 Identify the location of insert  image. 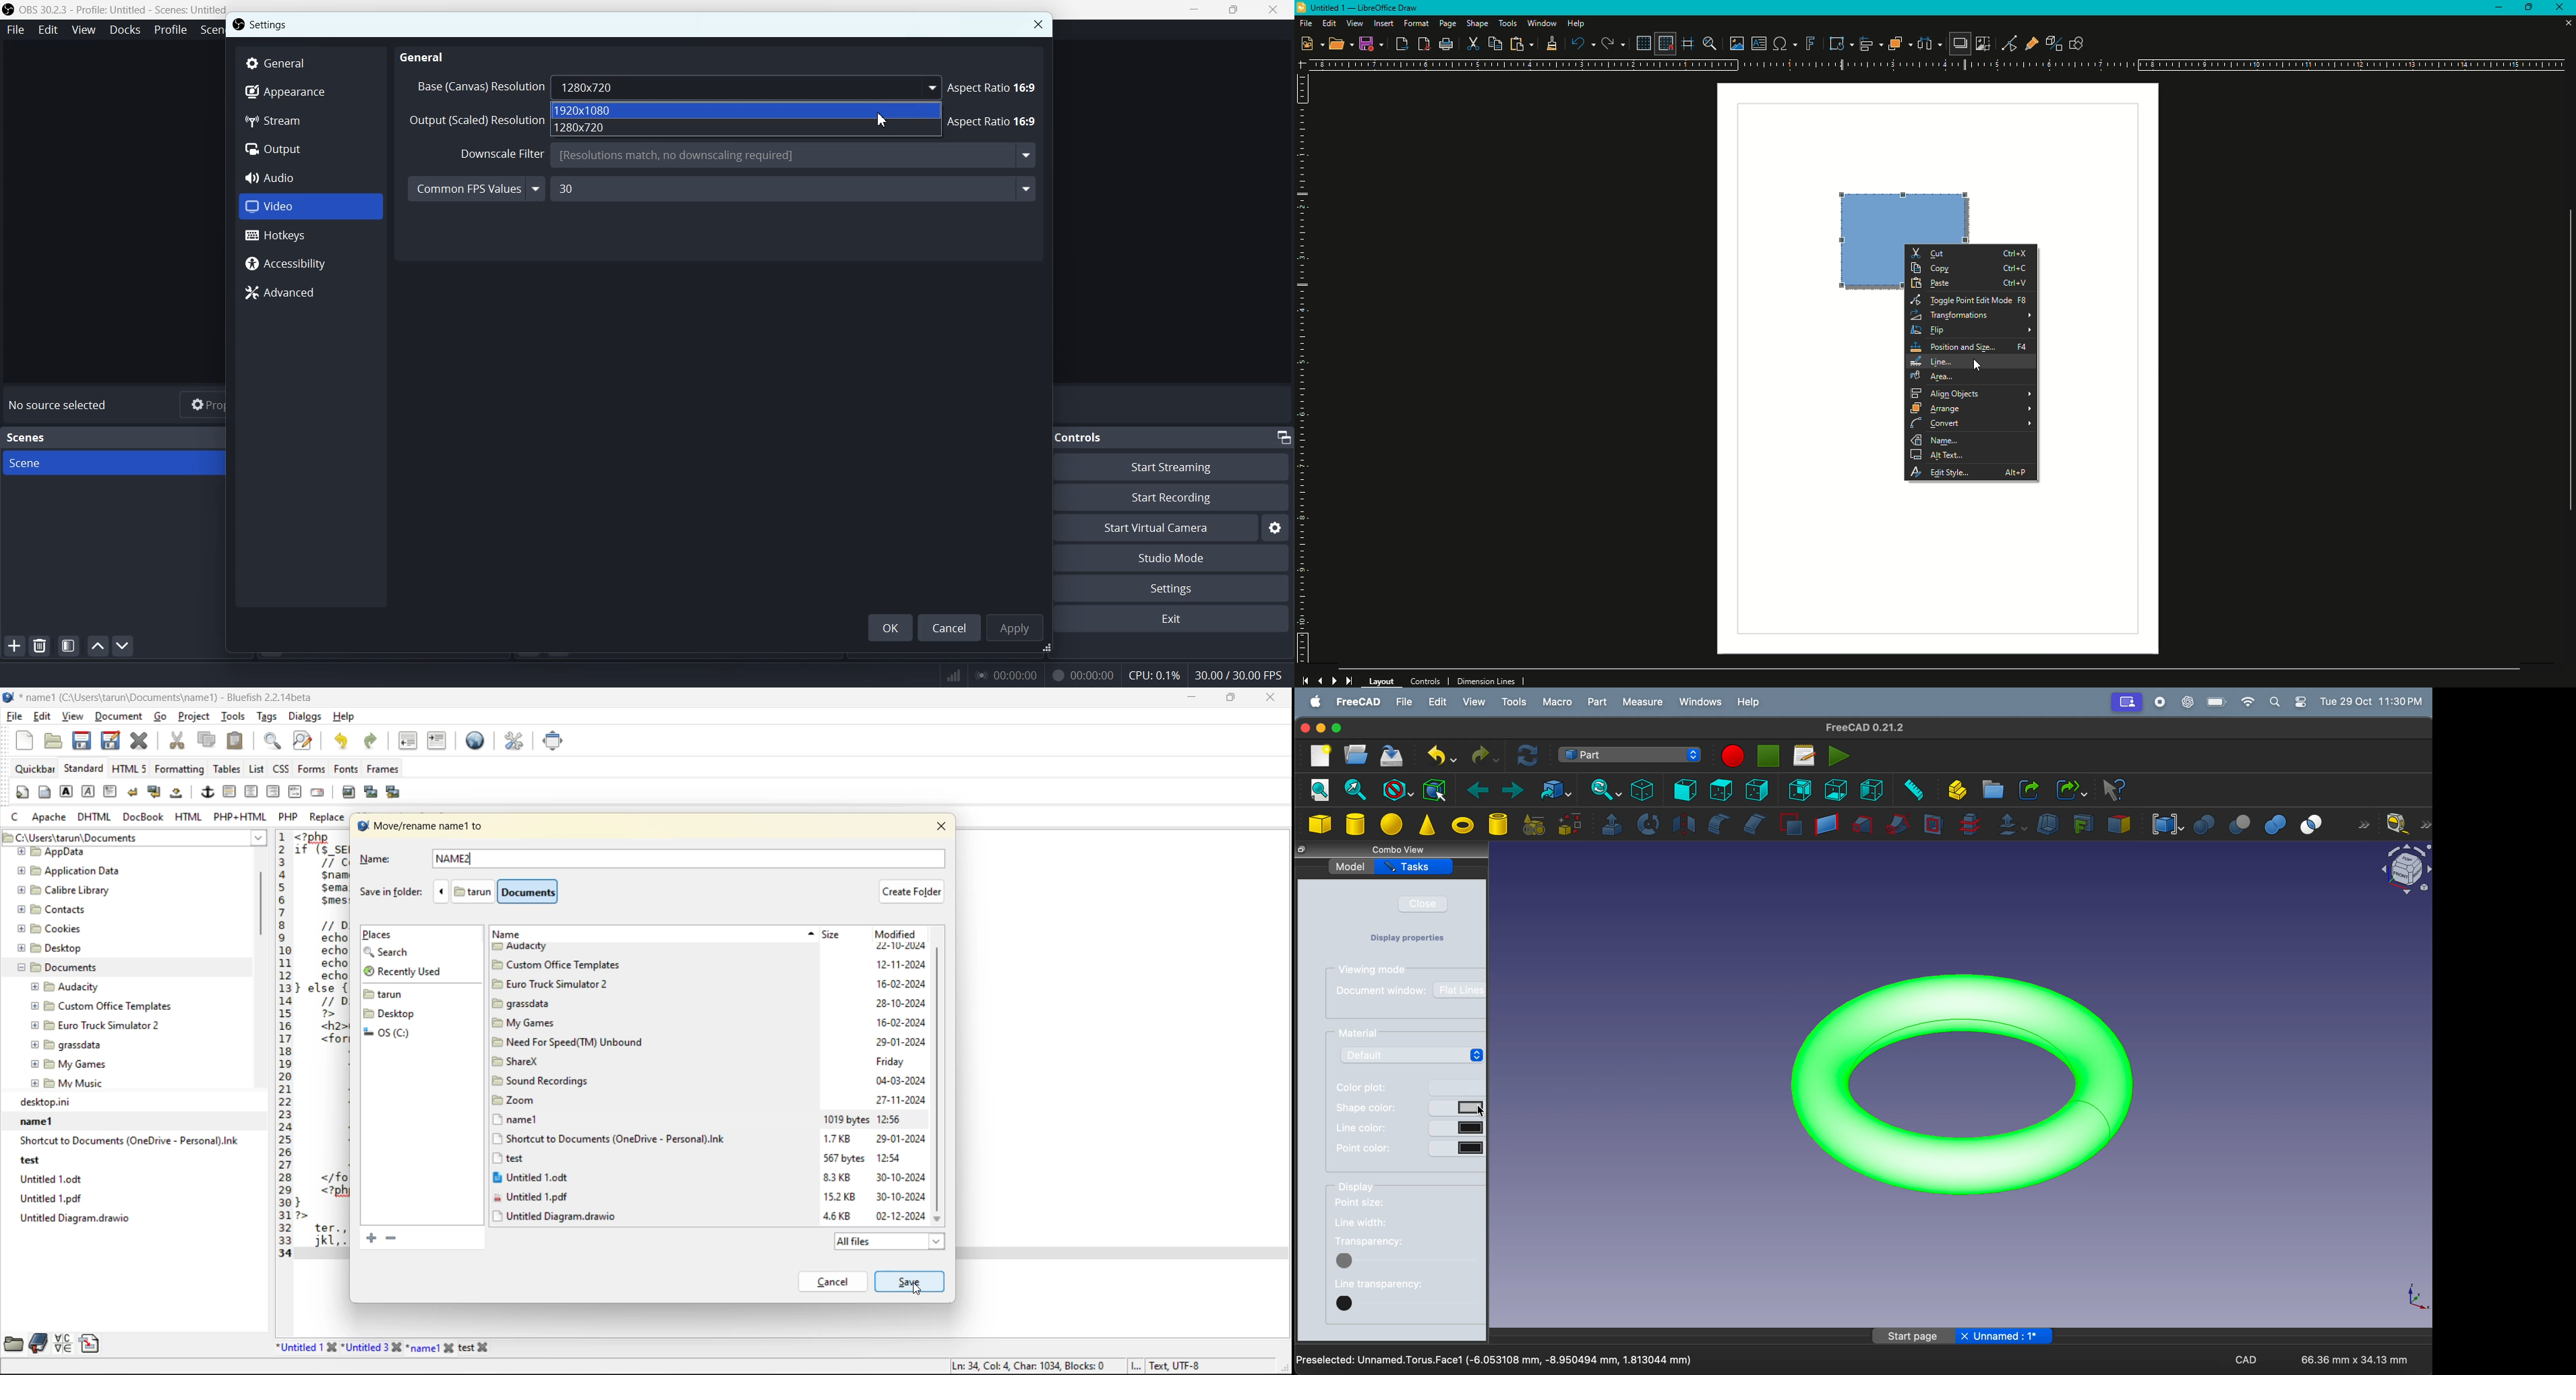
(349, 791).